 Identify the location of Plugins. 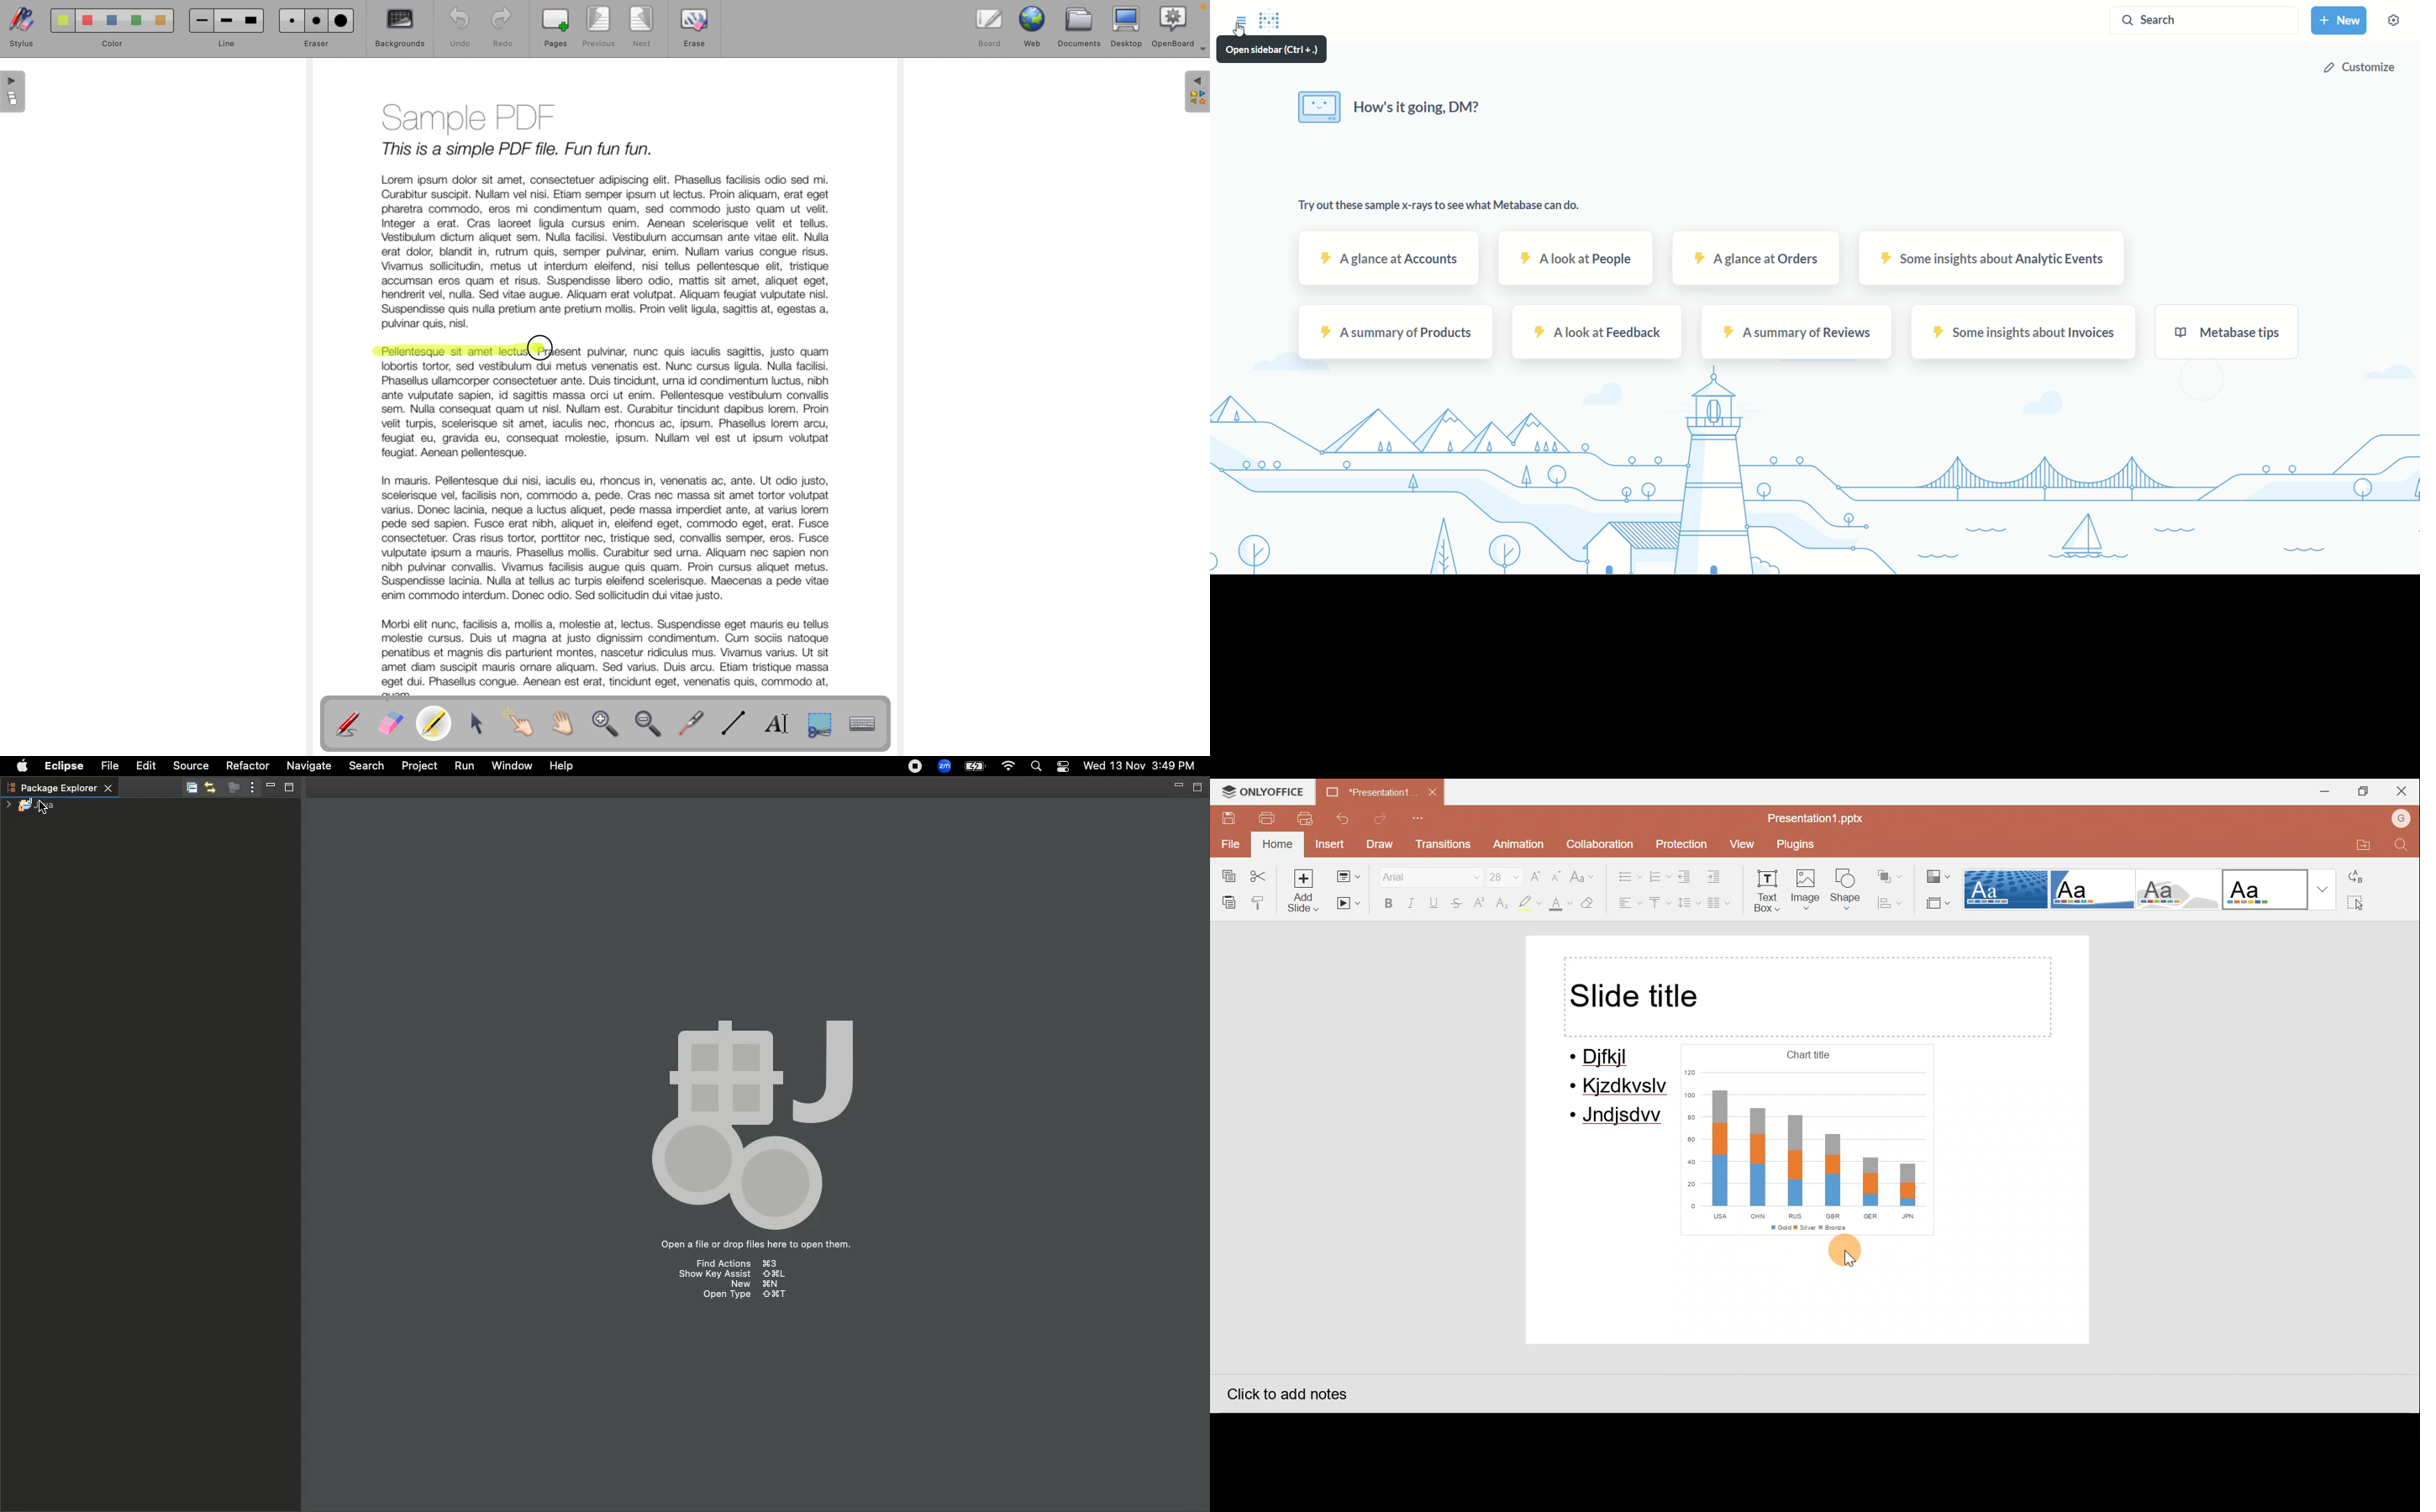
(1799, 844).